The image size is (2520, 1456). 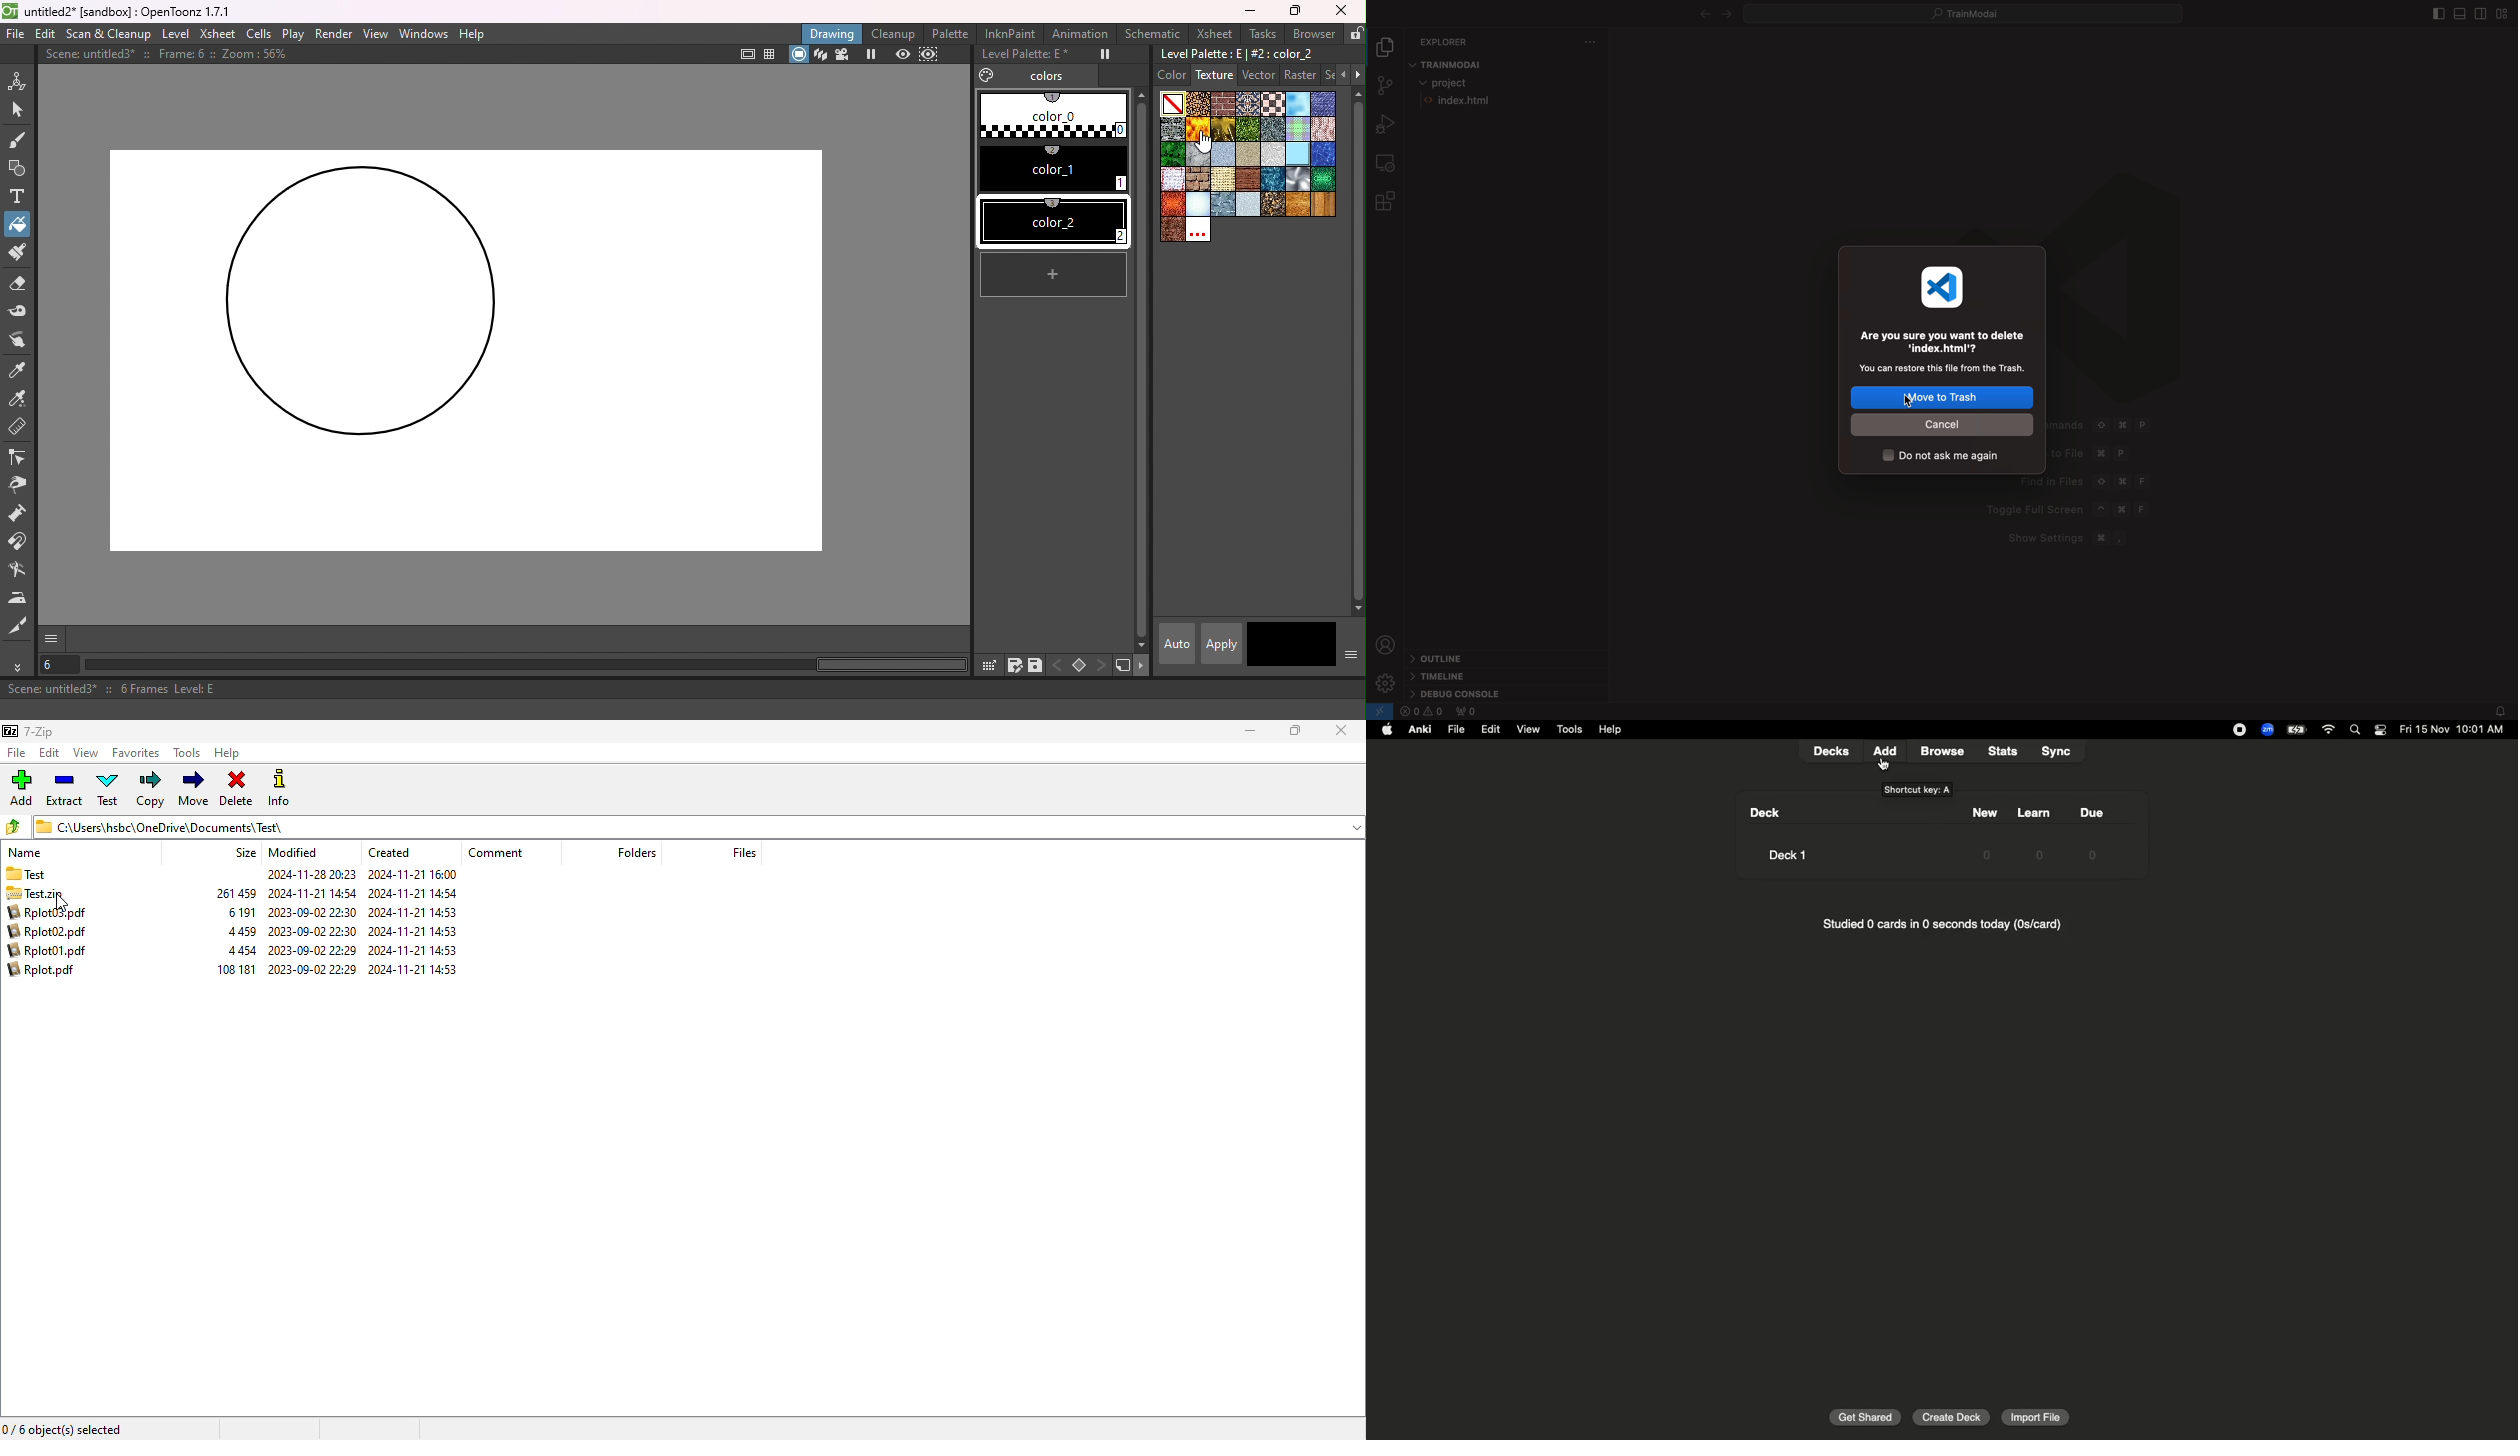 I want to click on Rplot03.pdf , so click(x=53, y=912).